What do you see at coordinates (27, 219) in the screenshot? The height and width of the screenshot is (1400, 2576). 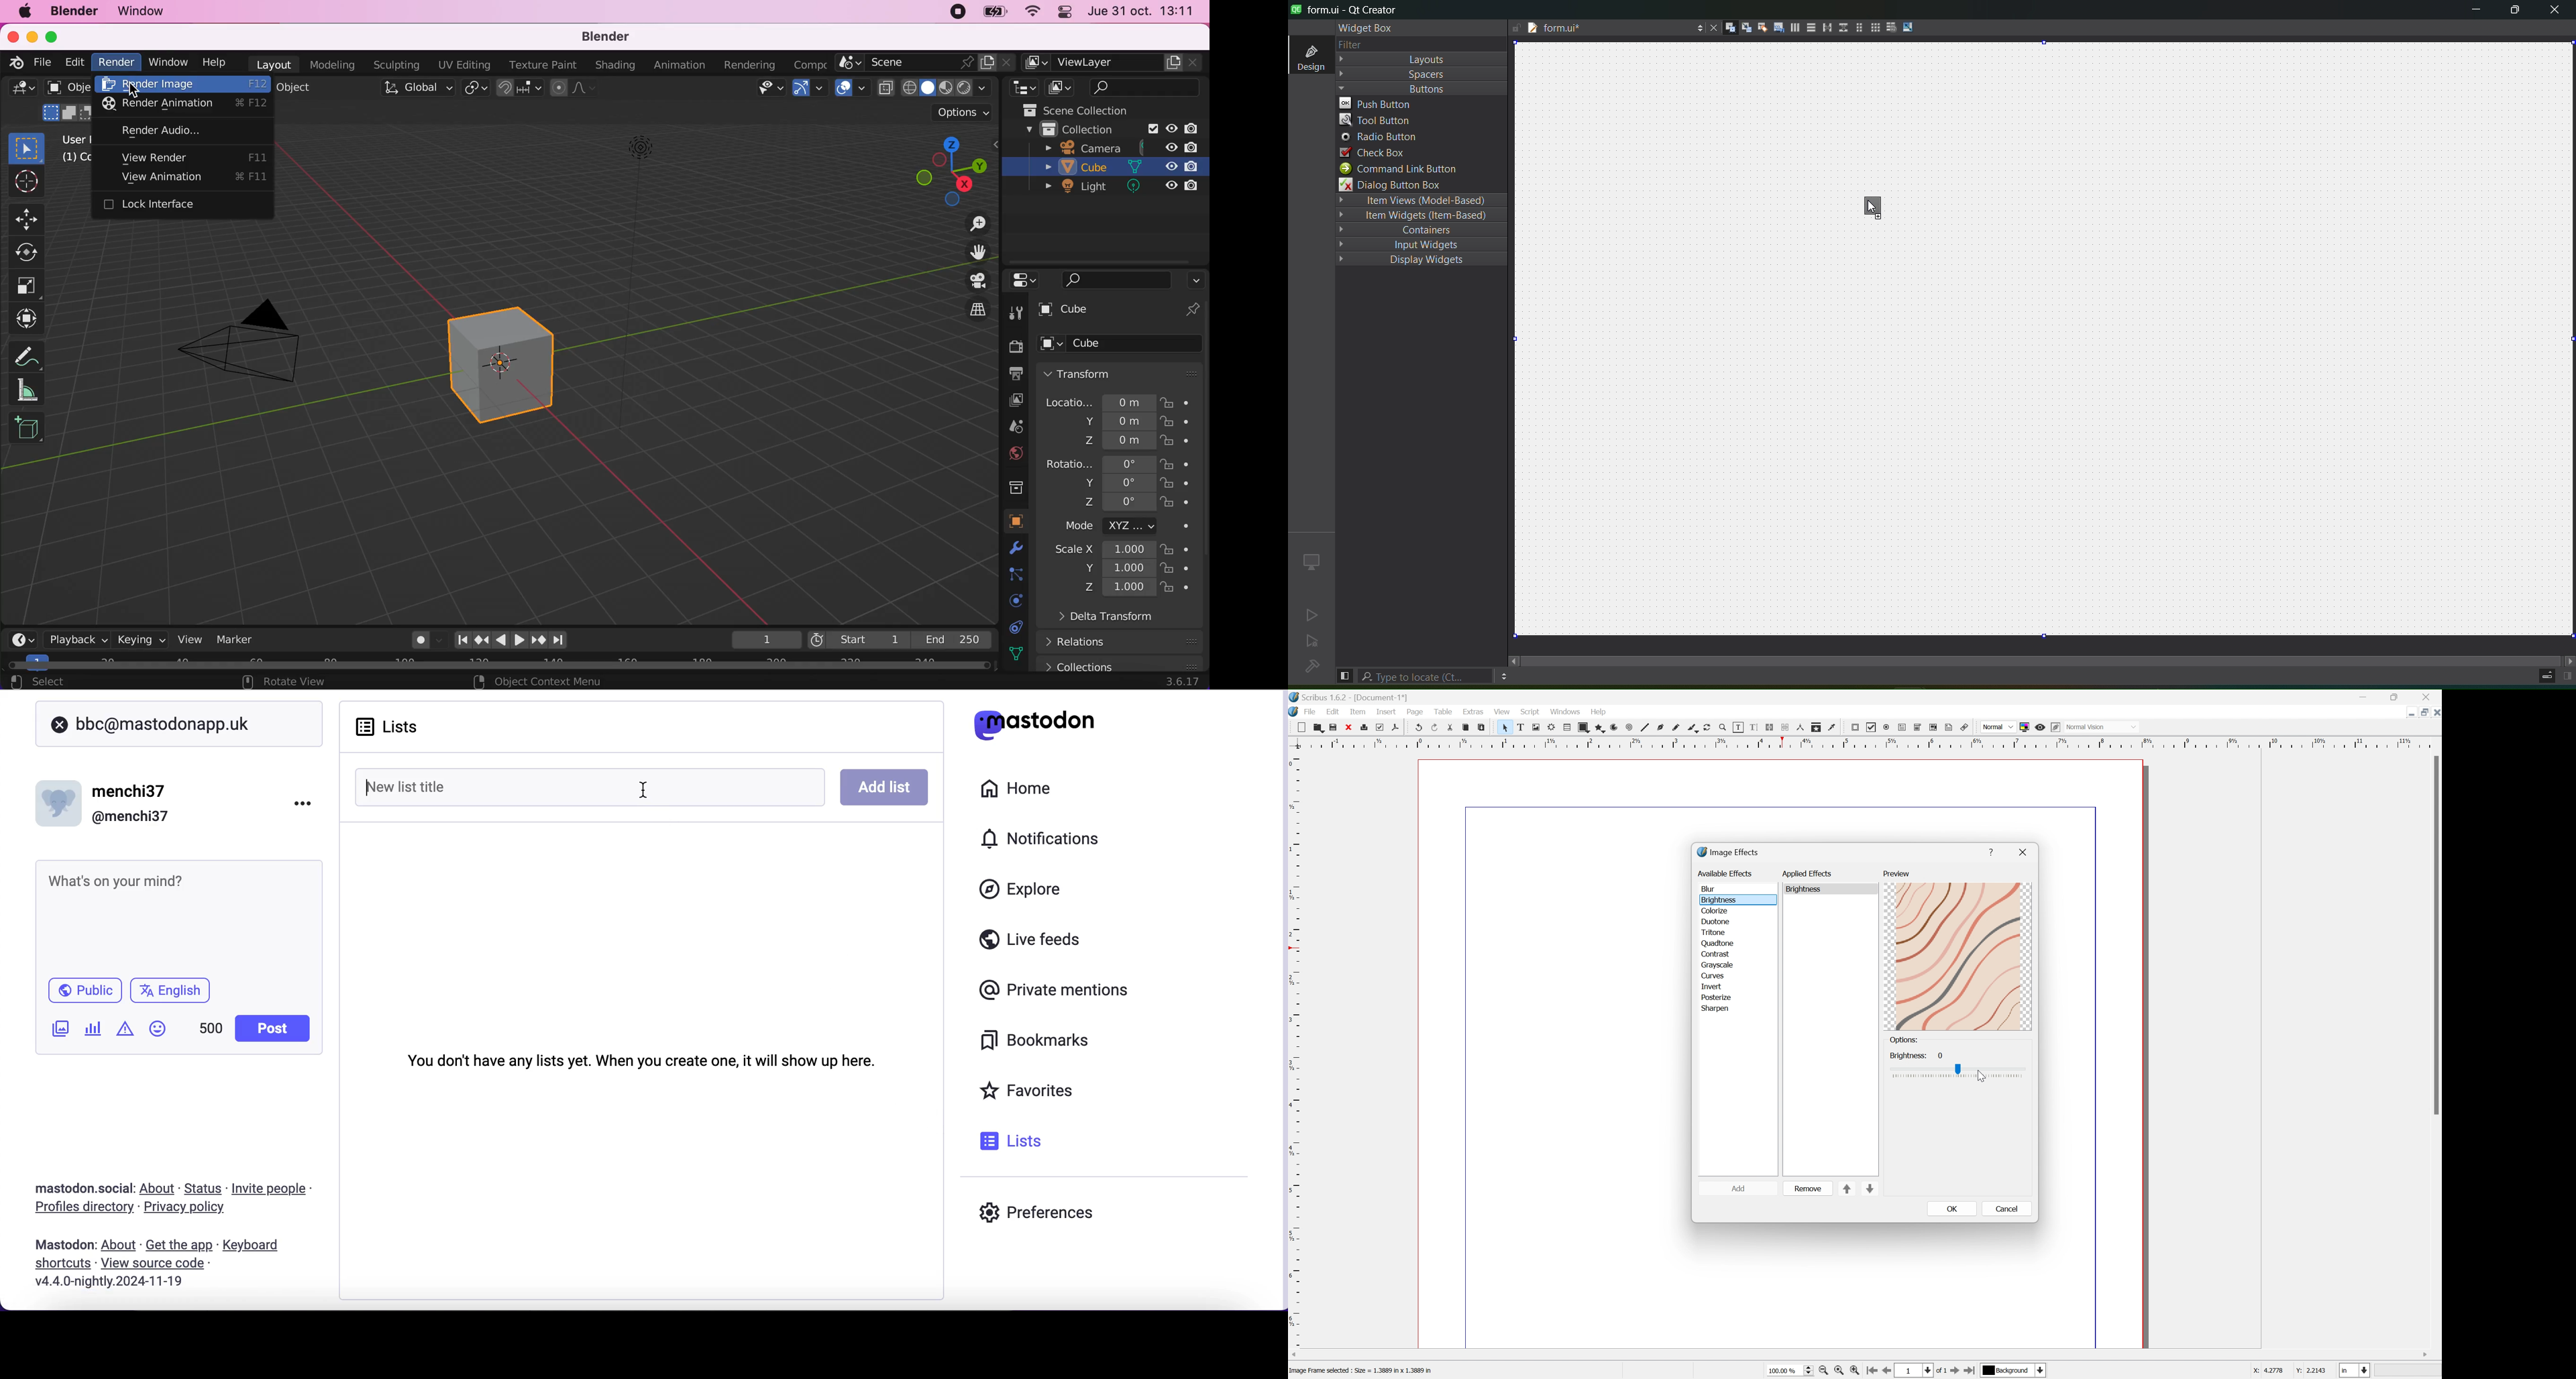 I see `move` at bounding box center [27, 219].